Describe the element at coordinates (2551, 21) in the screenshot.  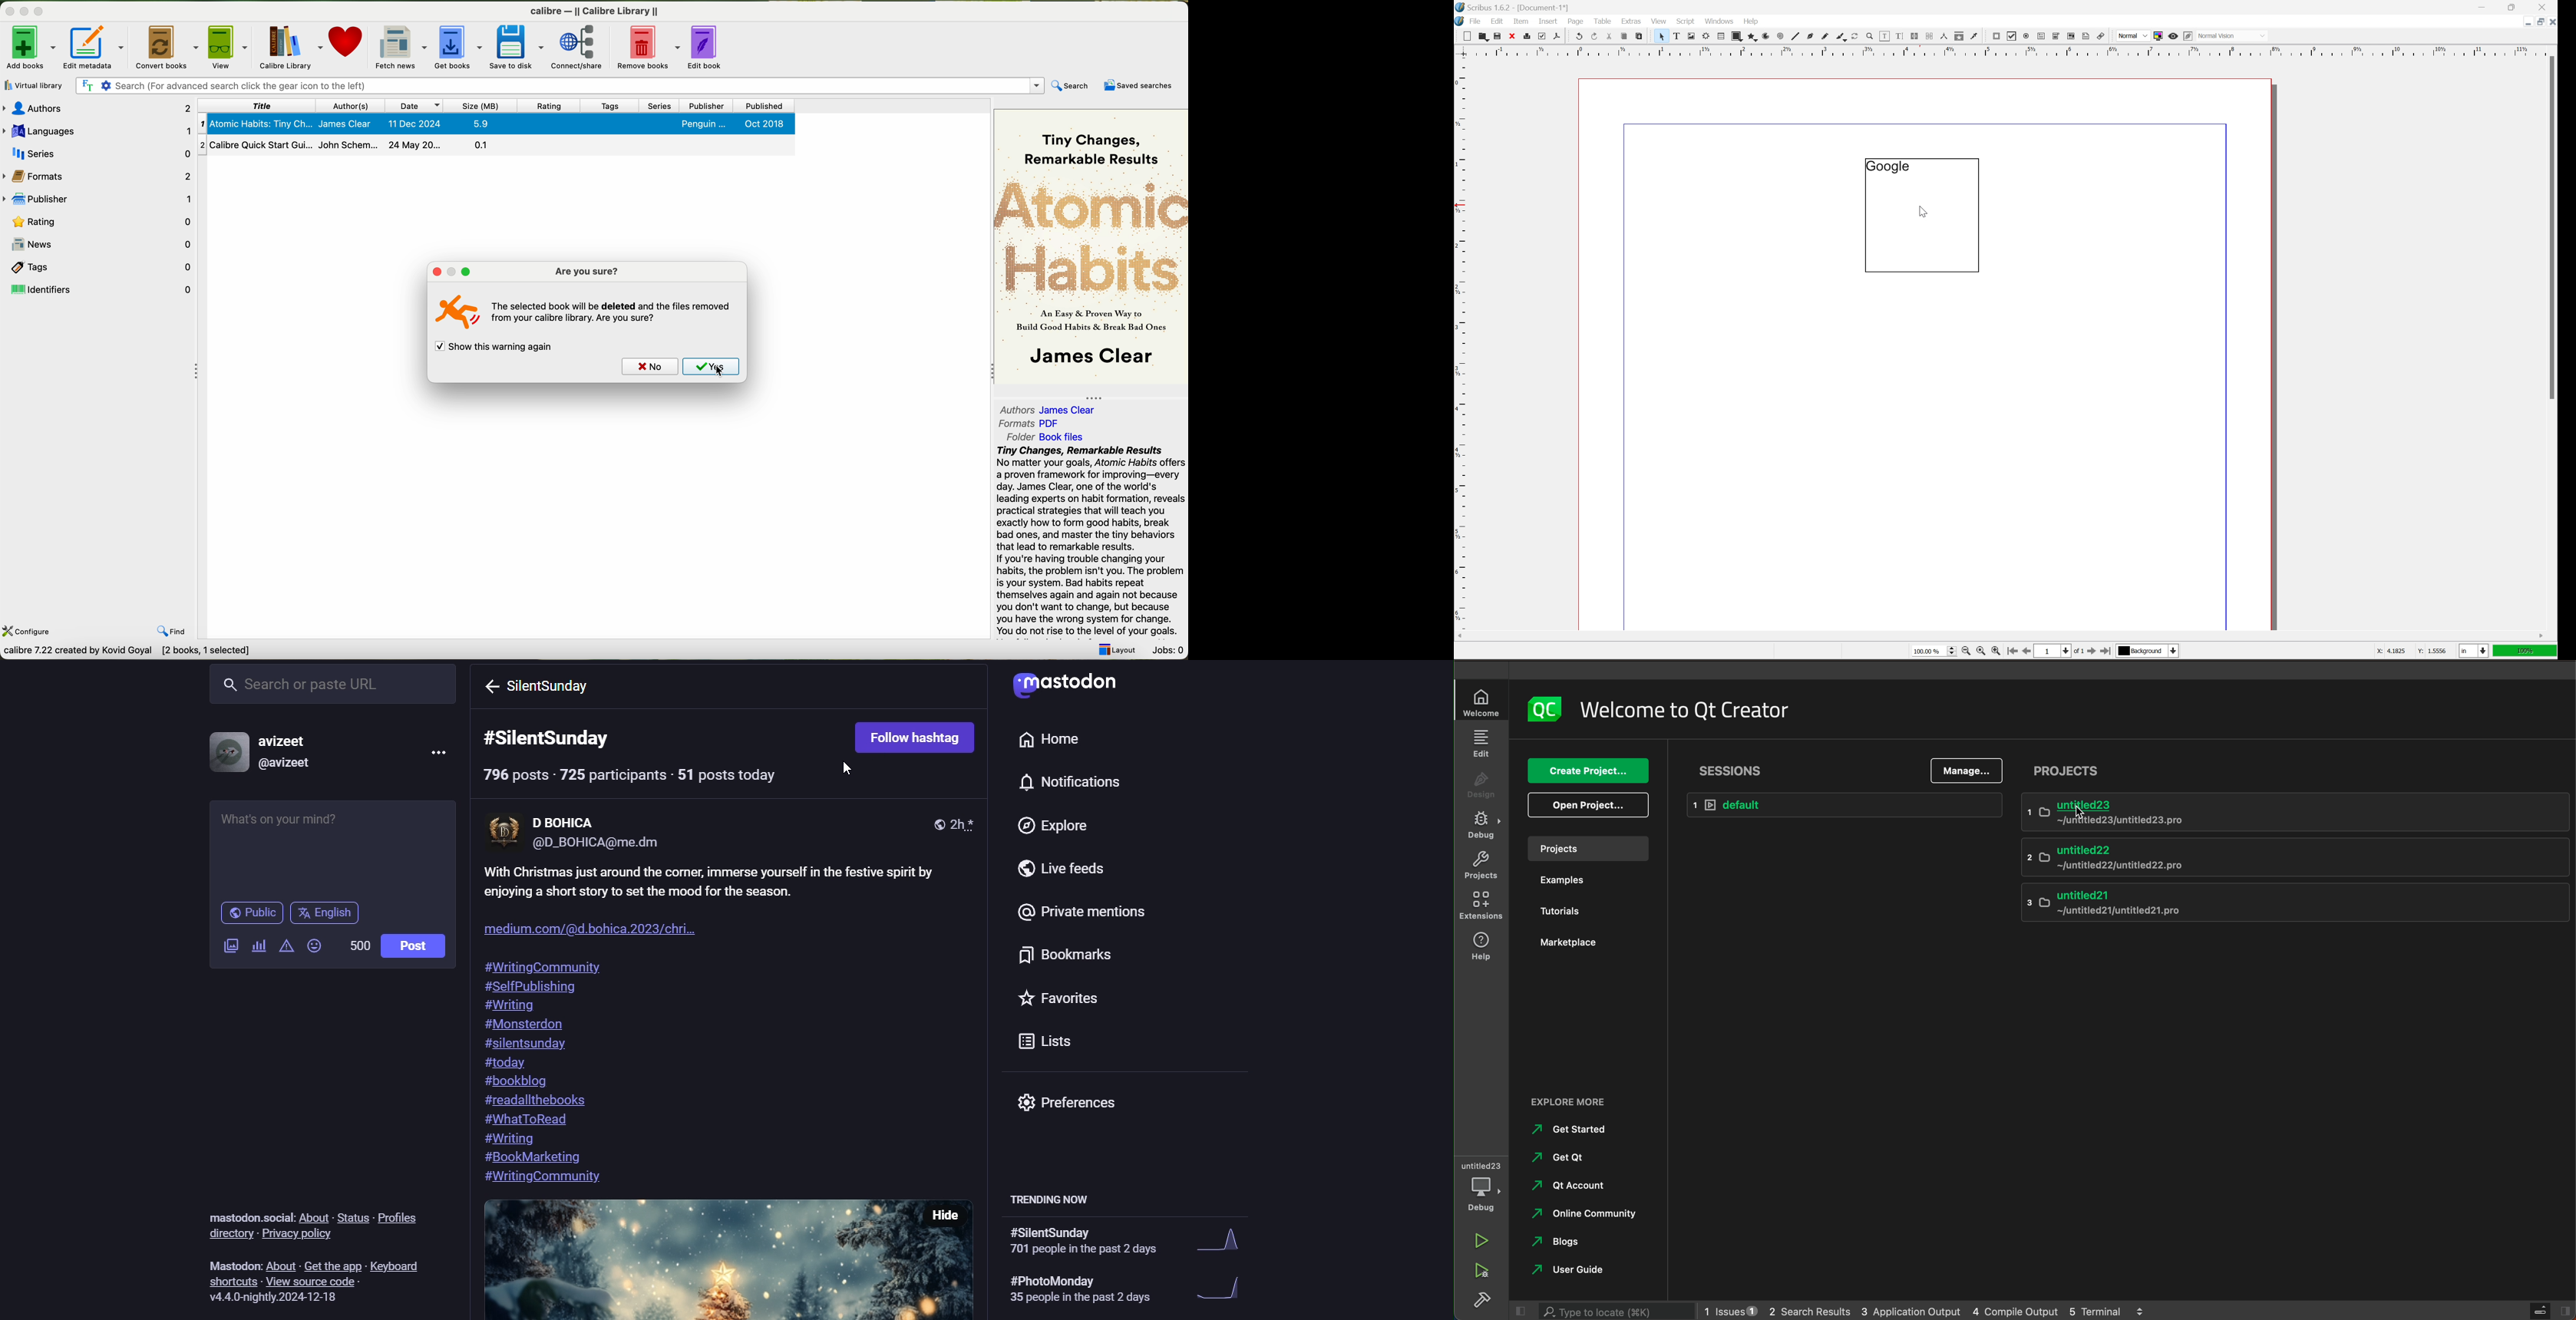
I see `close` at that location.